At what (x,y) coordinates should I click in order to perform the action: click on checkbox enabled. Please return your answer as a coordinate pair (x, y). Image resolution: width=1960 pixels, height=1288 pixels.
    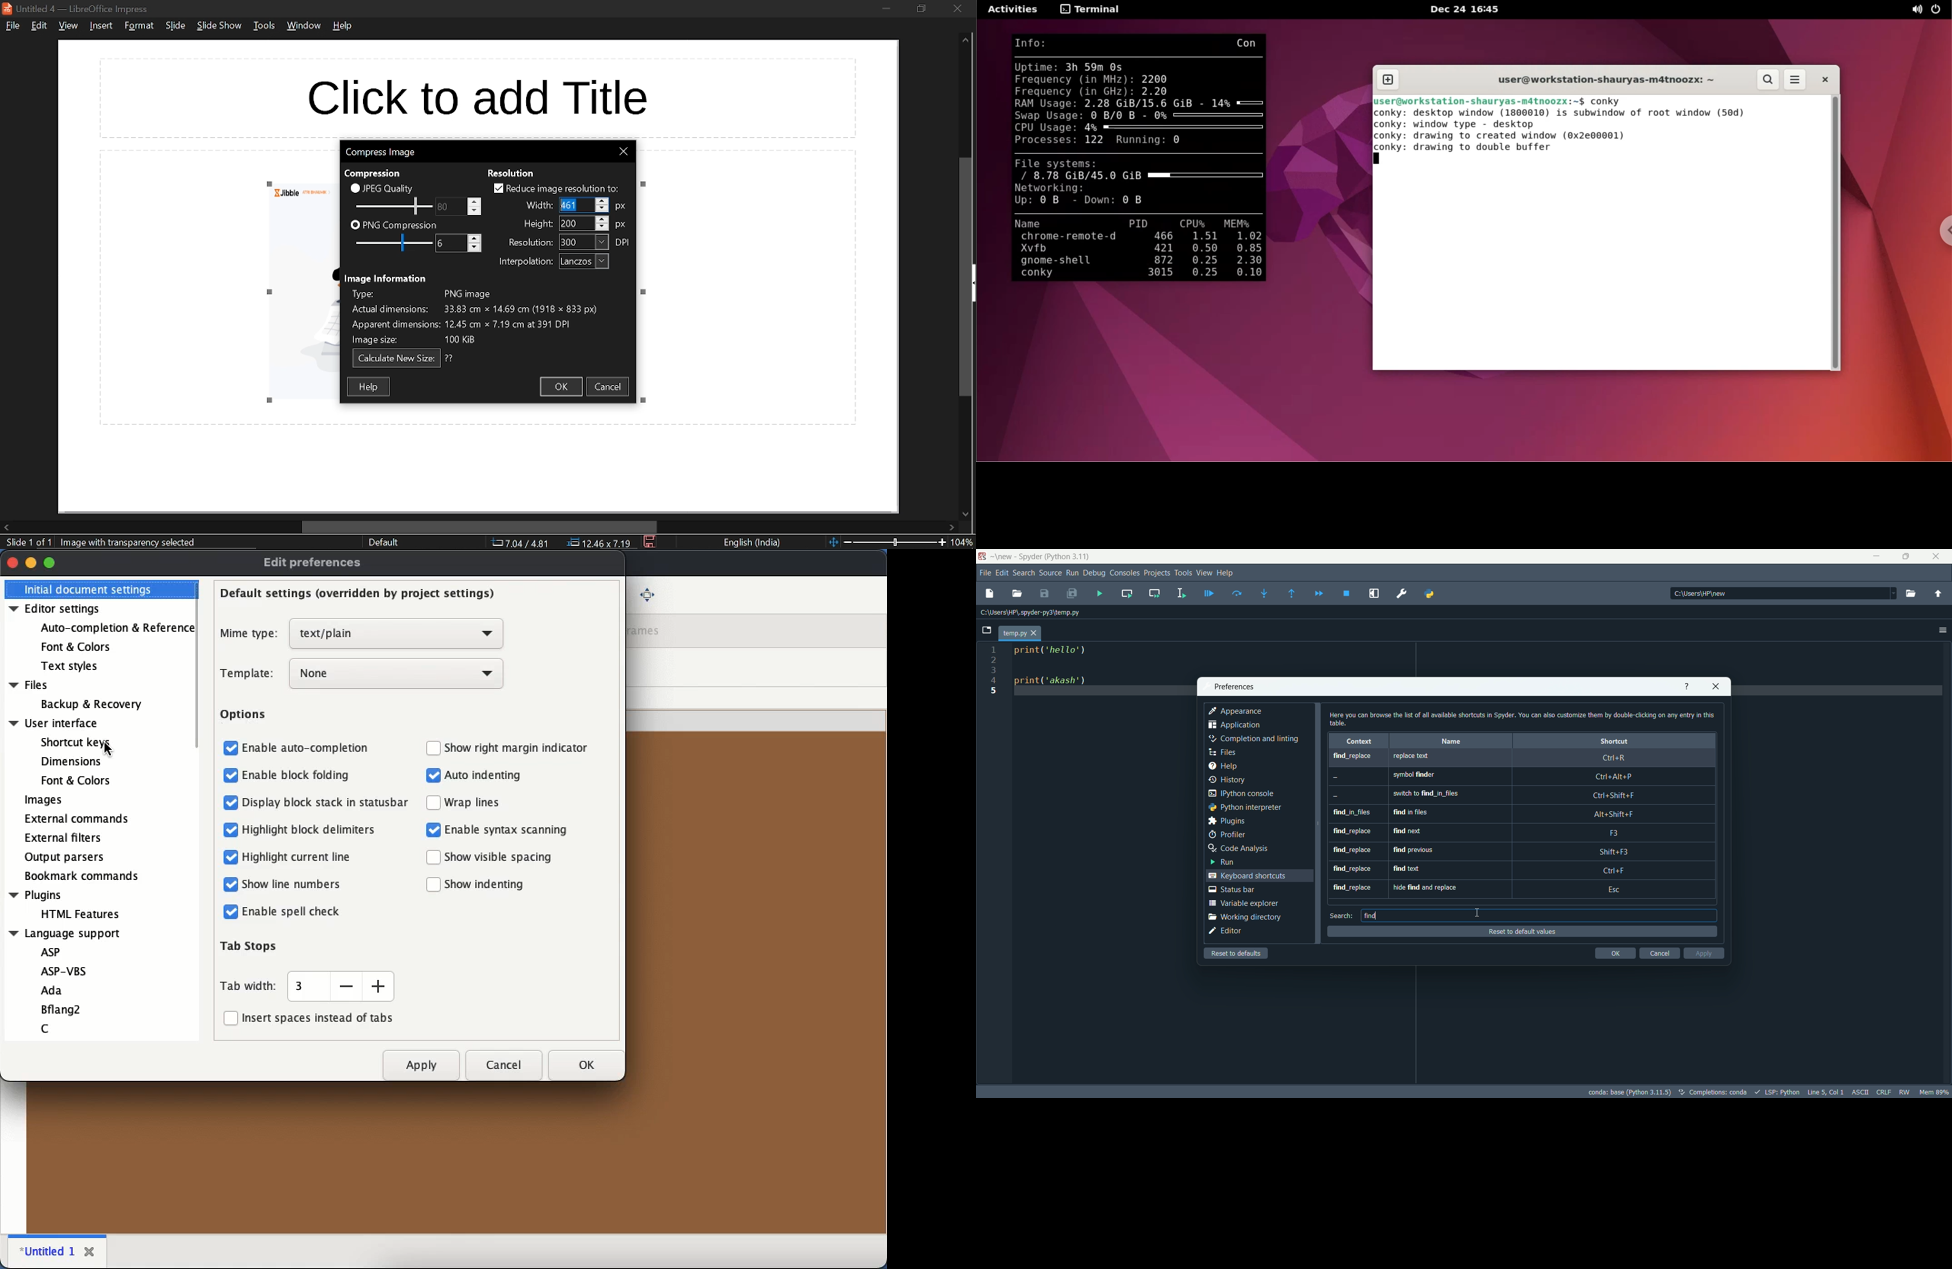
    Looking at the image, I should click on (231, 749).